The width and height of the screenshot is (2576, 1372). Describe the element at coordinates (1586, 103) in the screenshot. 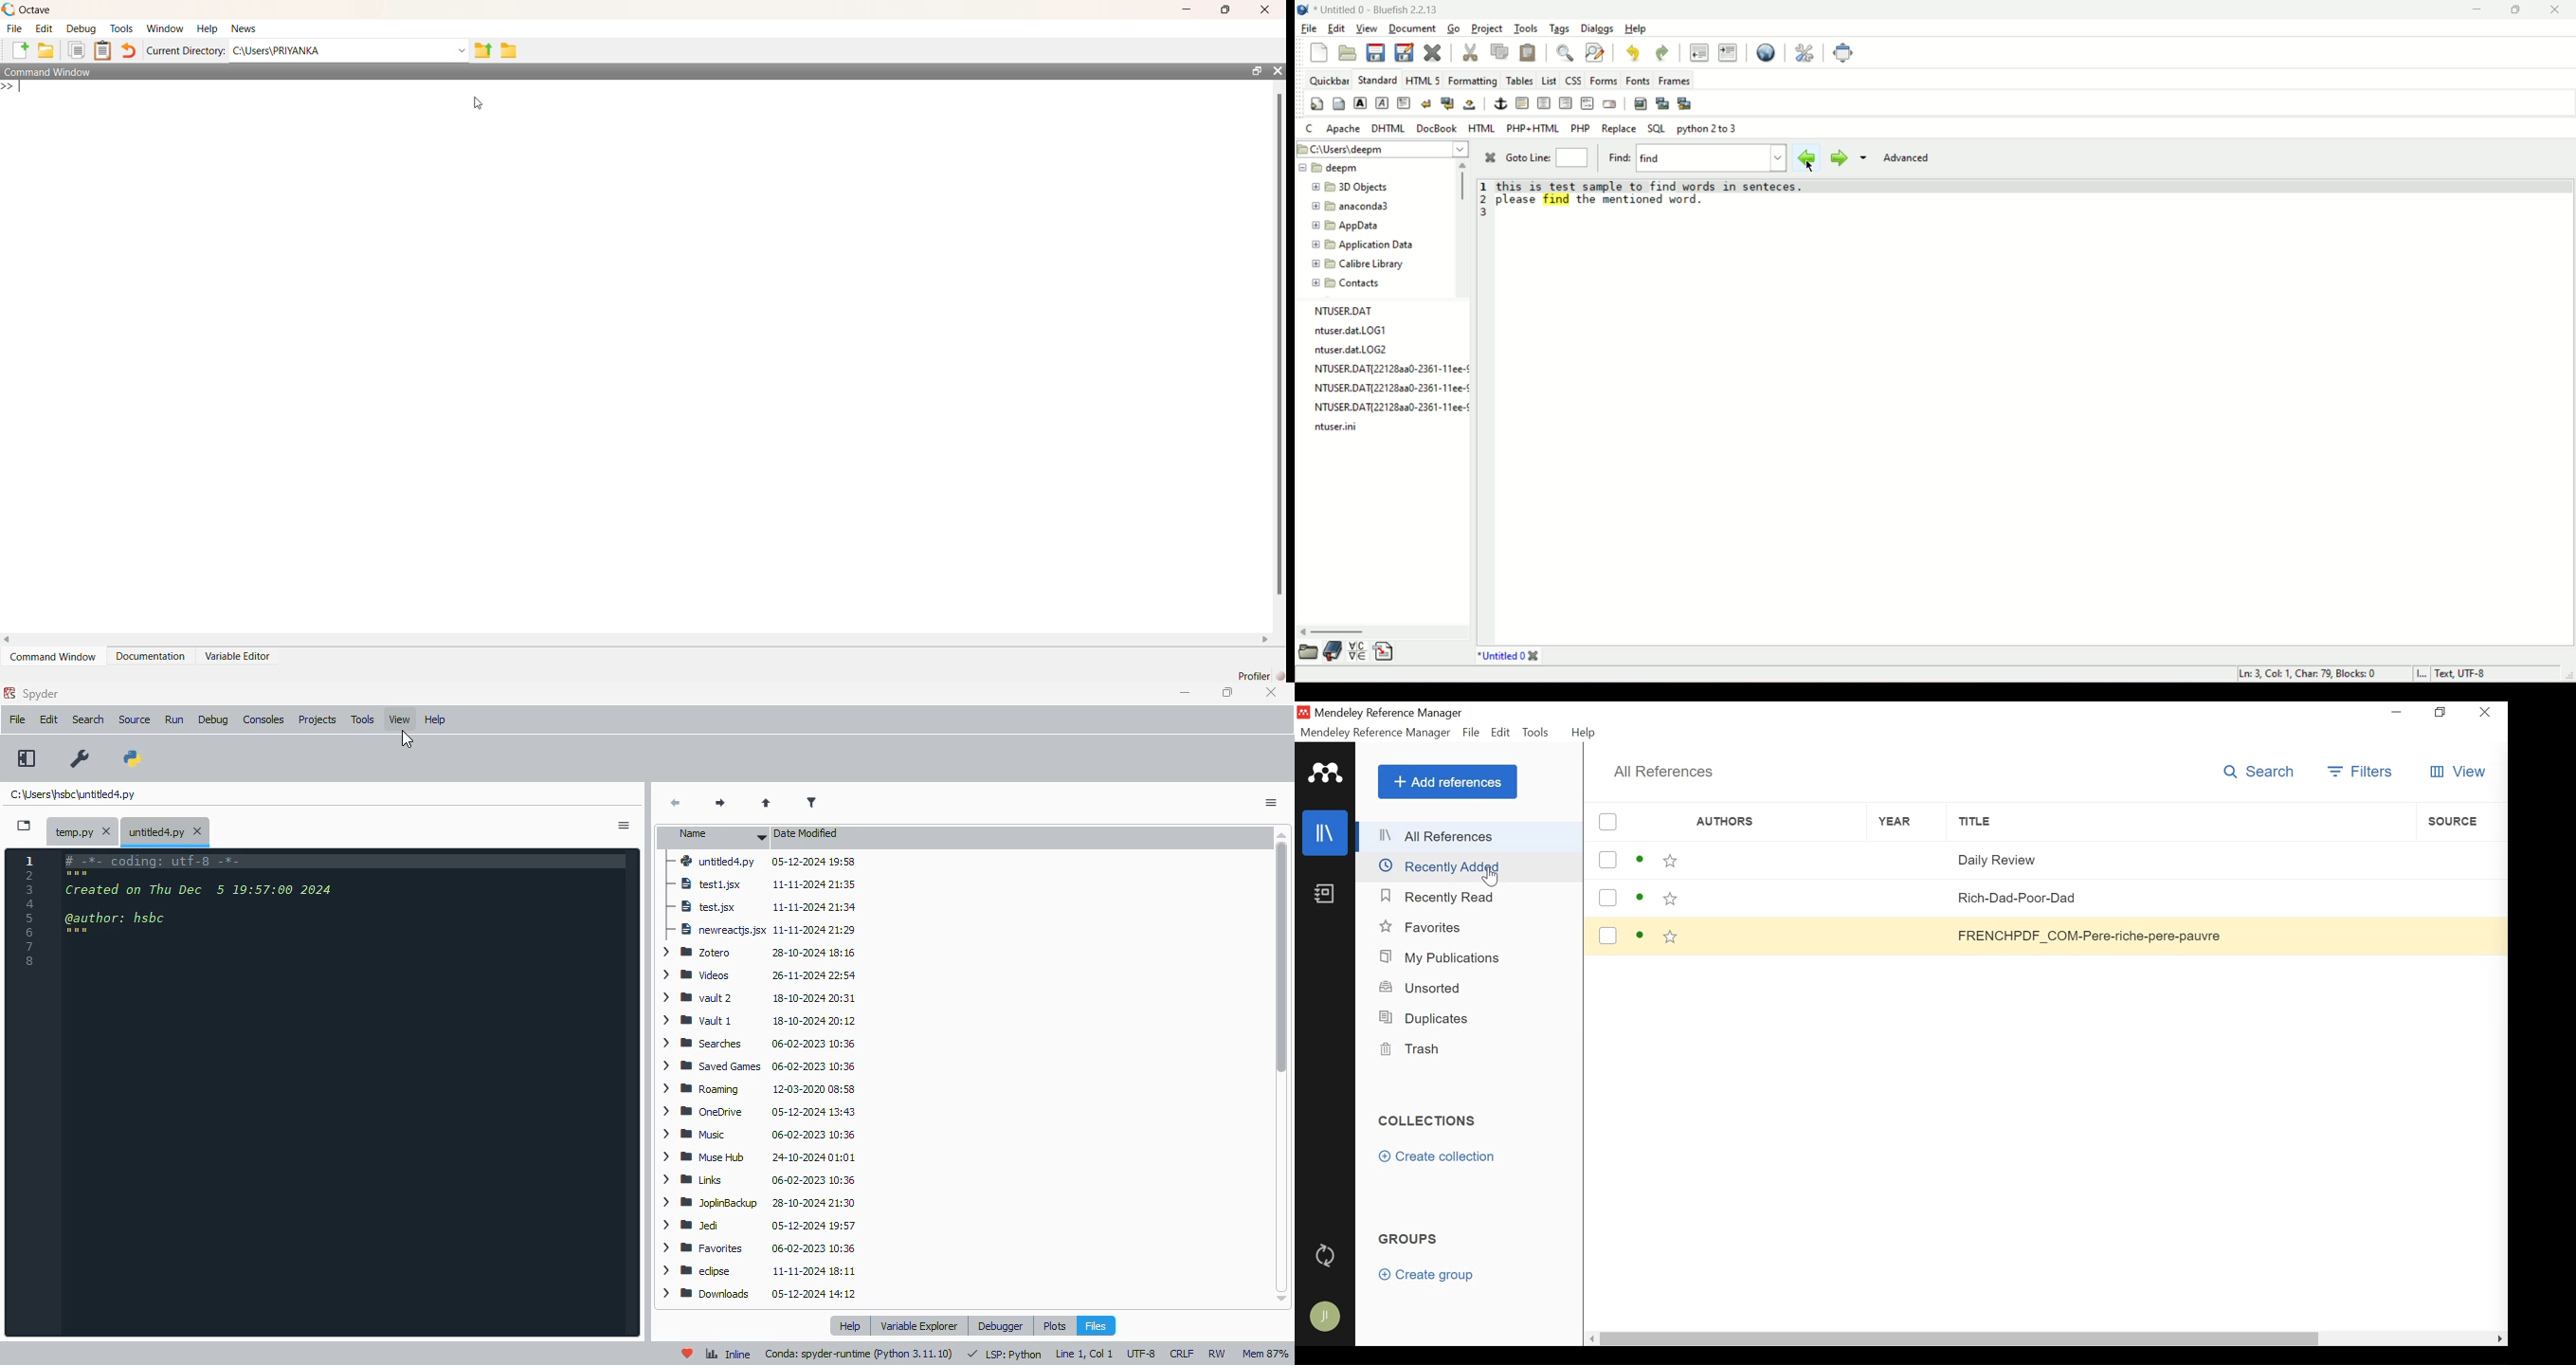

I see `HTML comment` at that location.